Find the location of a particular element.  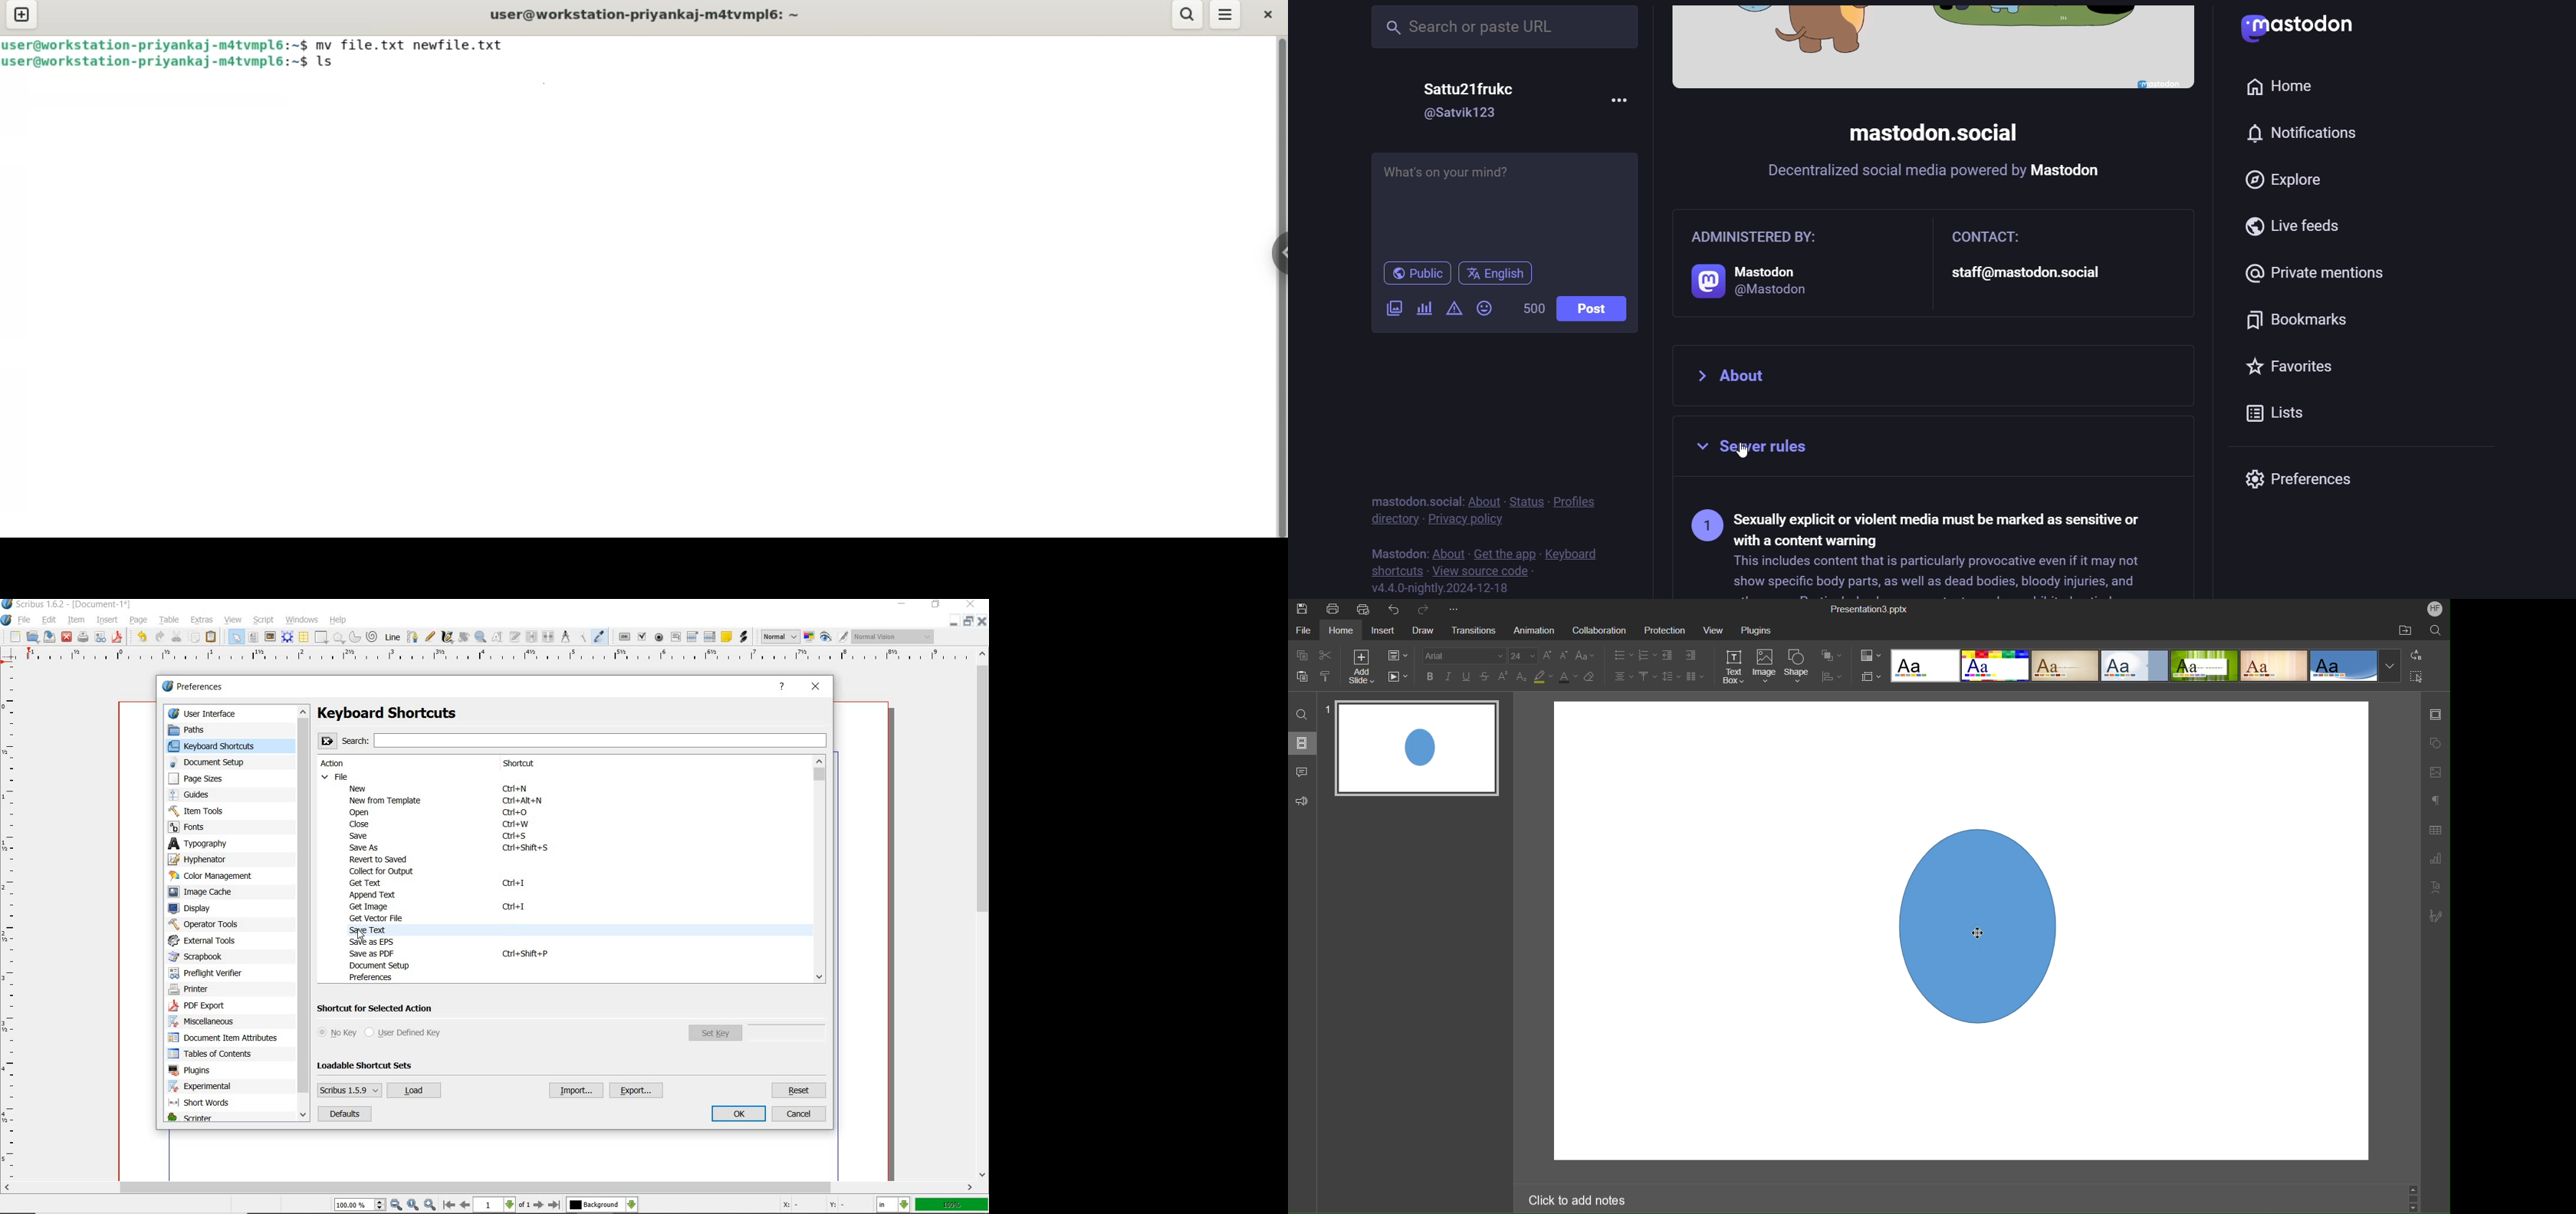

display is located at coordinates (196, 908).